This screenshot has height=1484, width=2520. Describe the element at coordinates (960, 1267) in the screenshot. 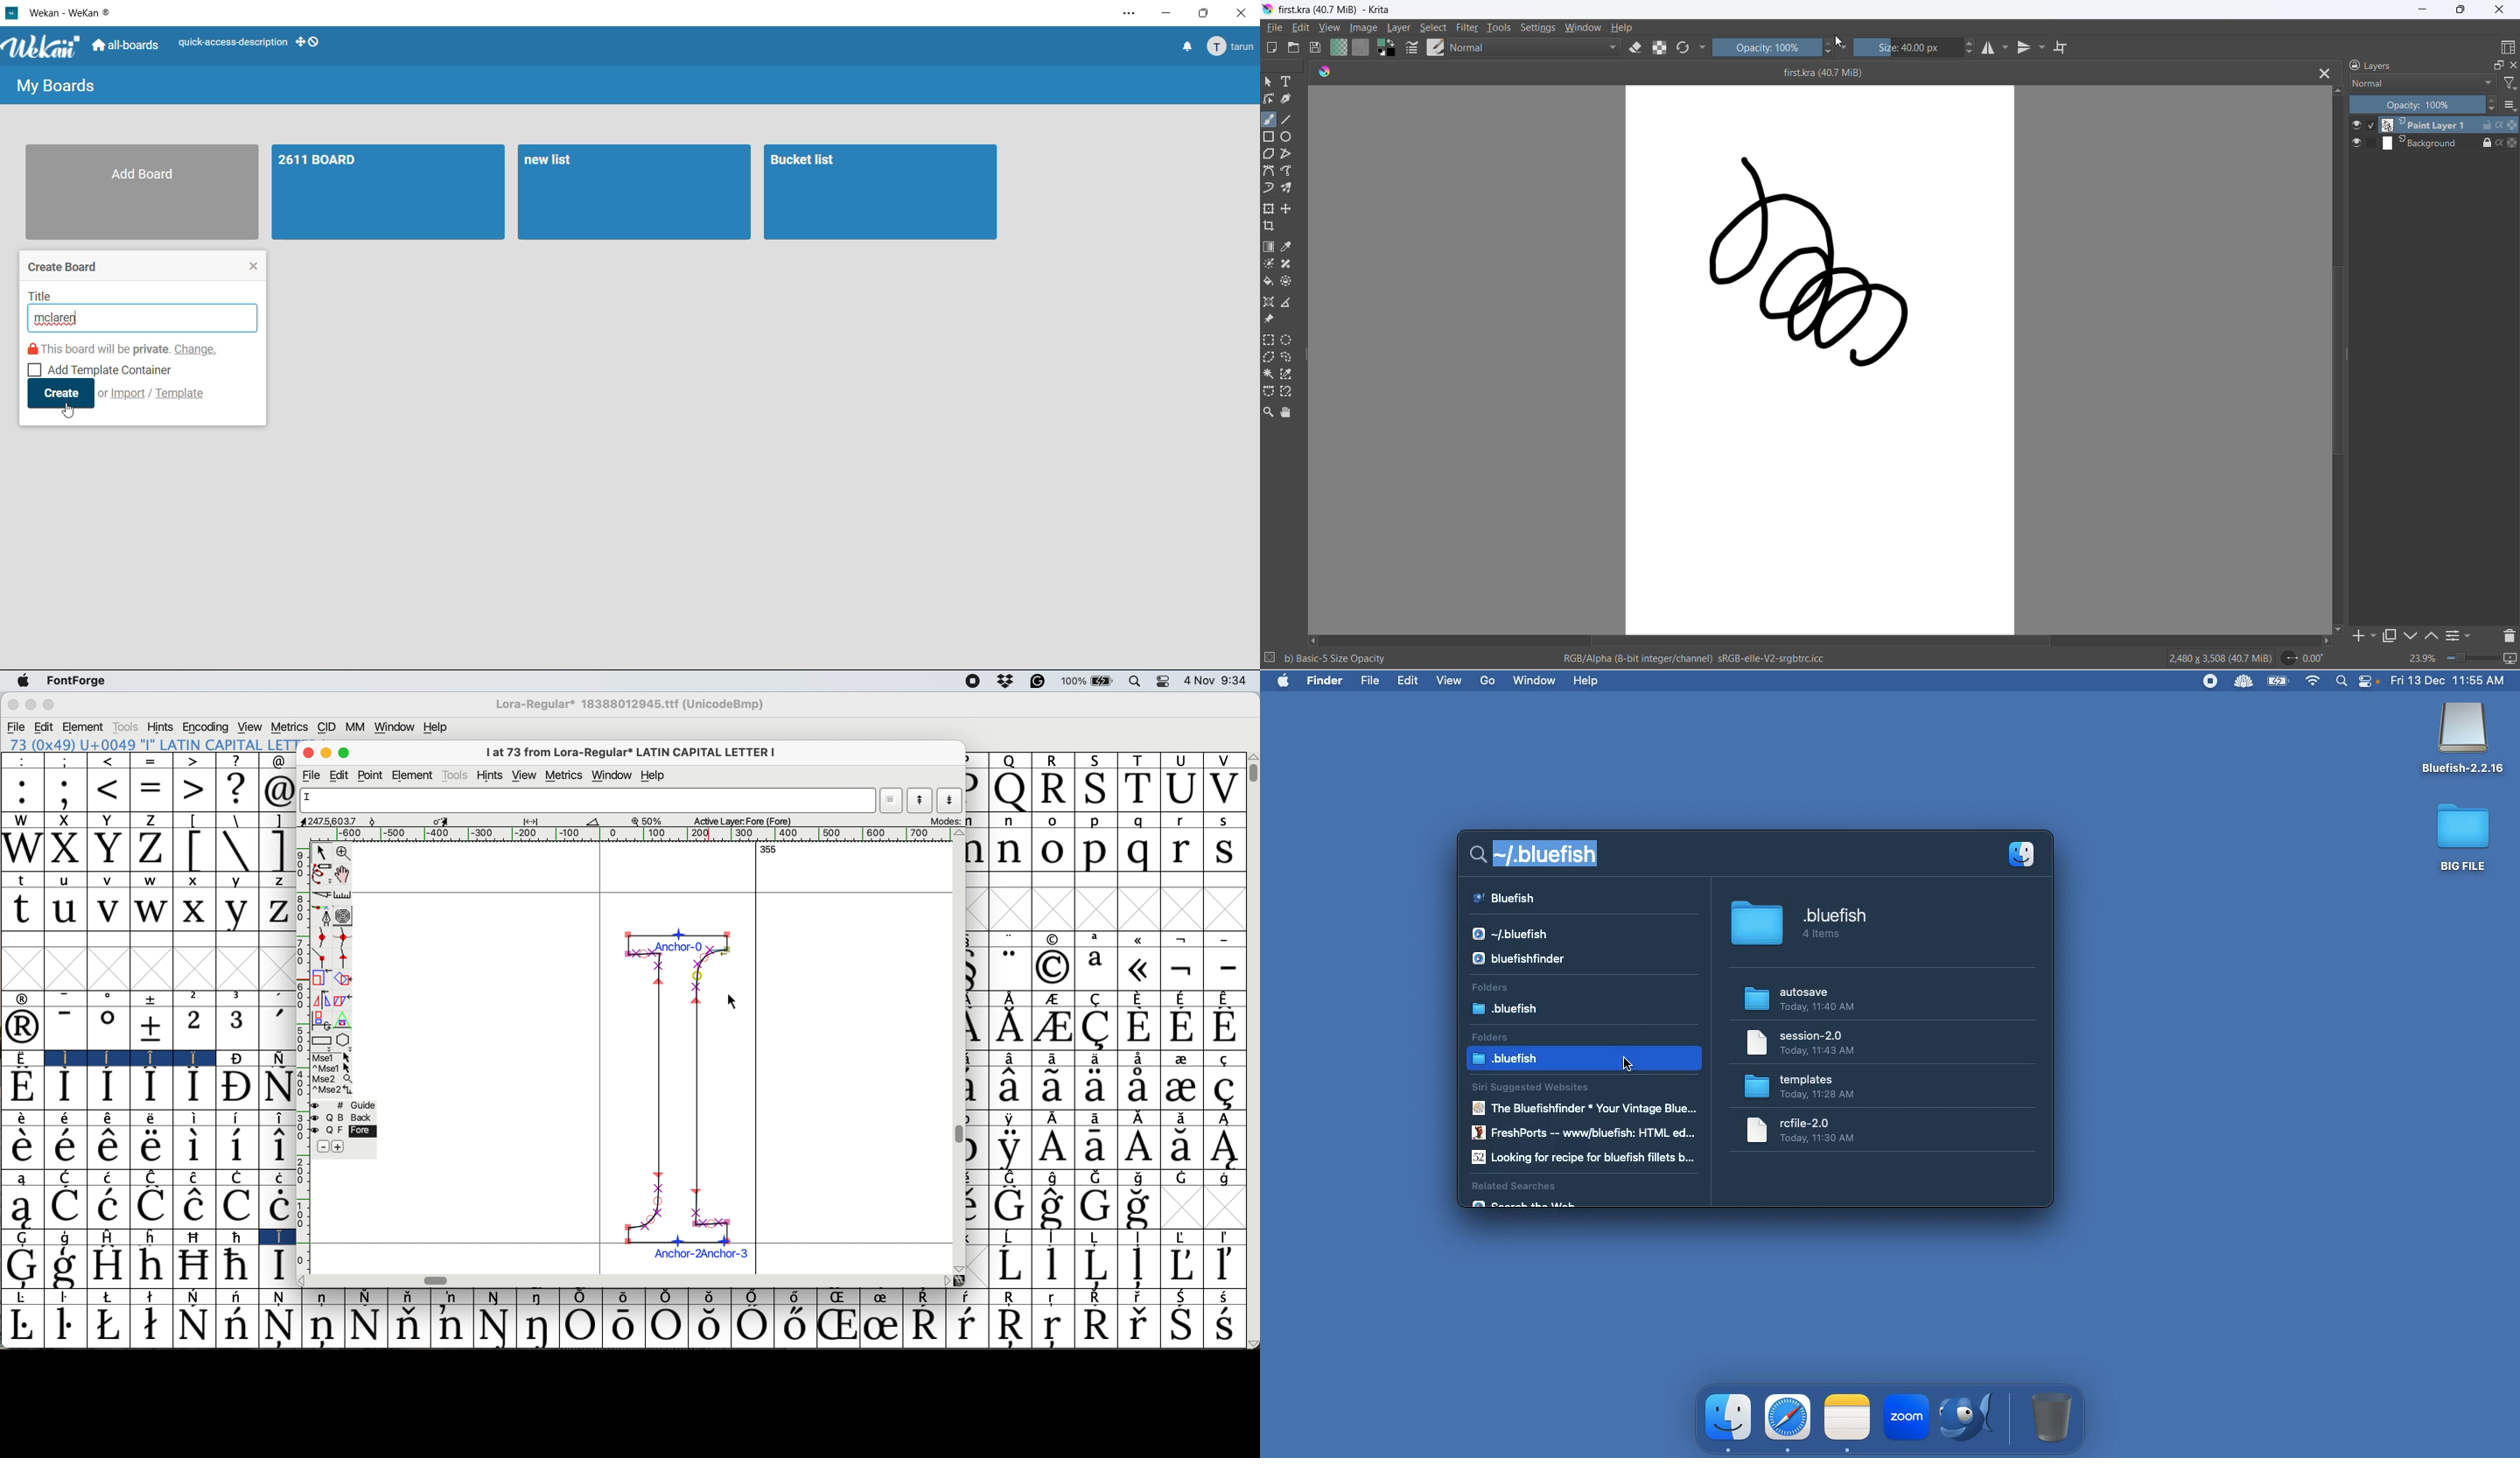

I see `` at that location.